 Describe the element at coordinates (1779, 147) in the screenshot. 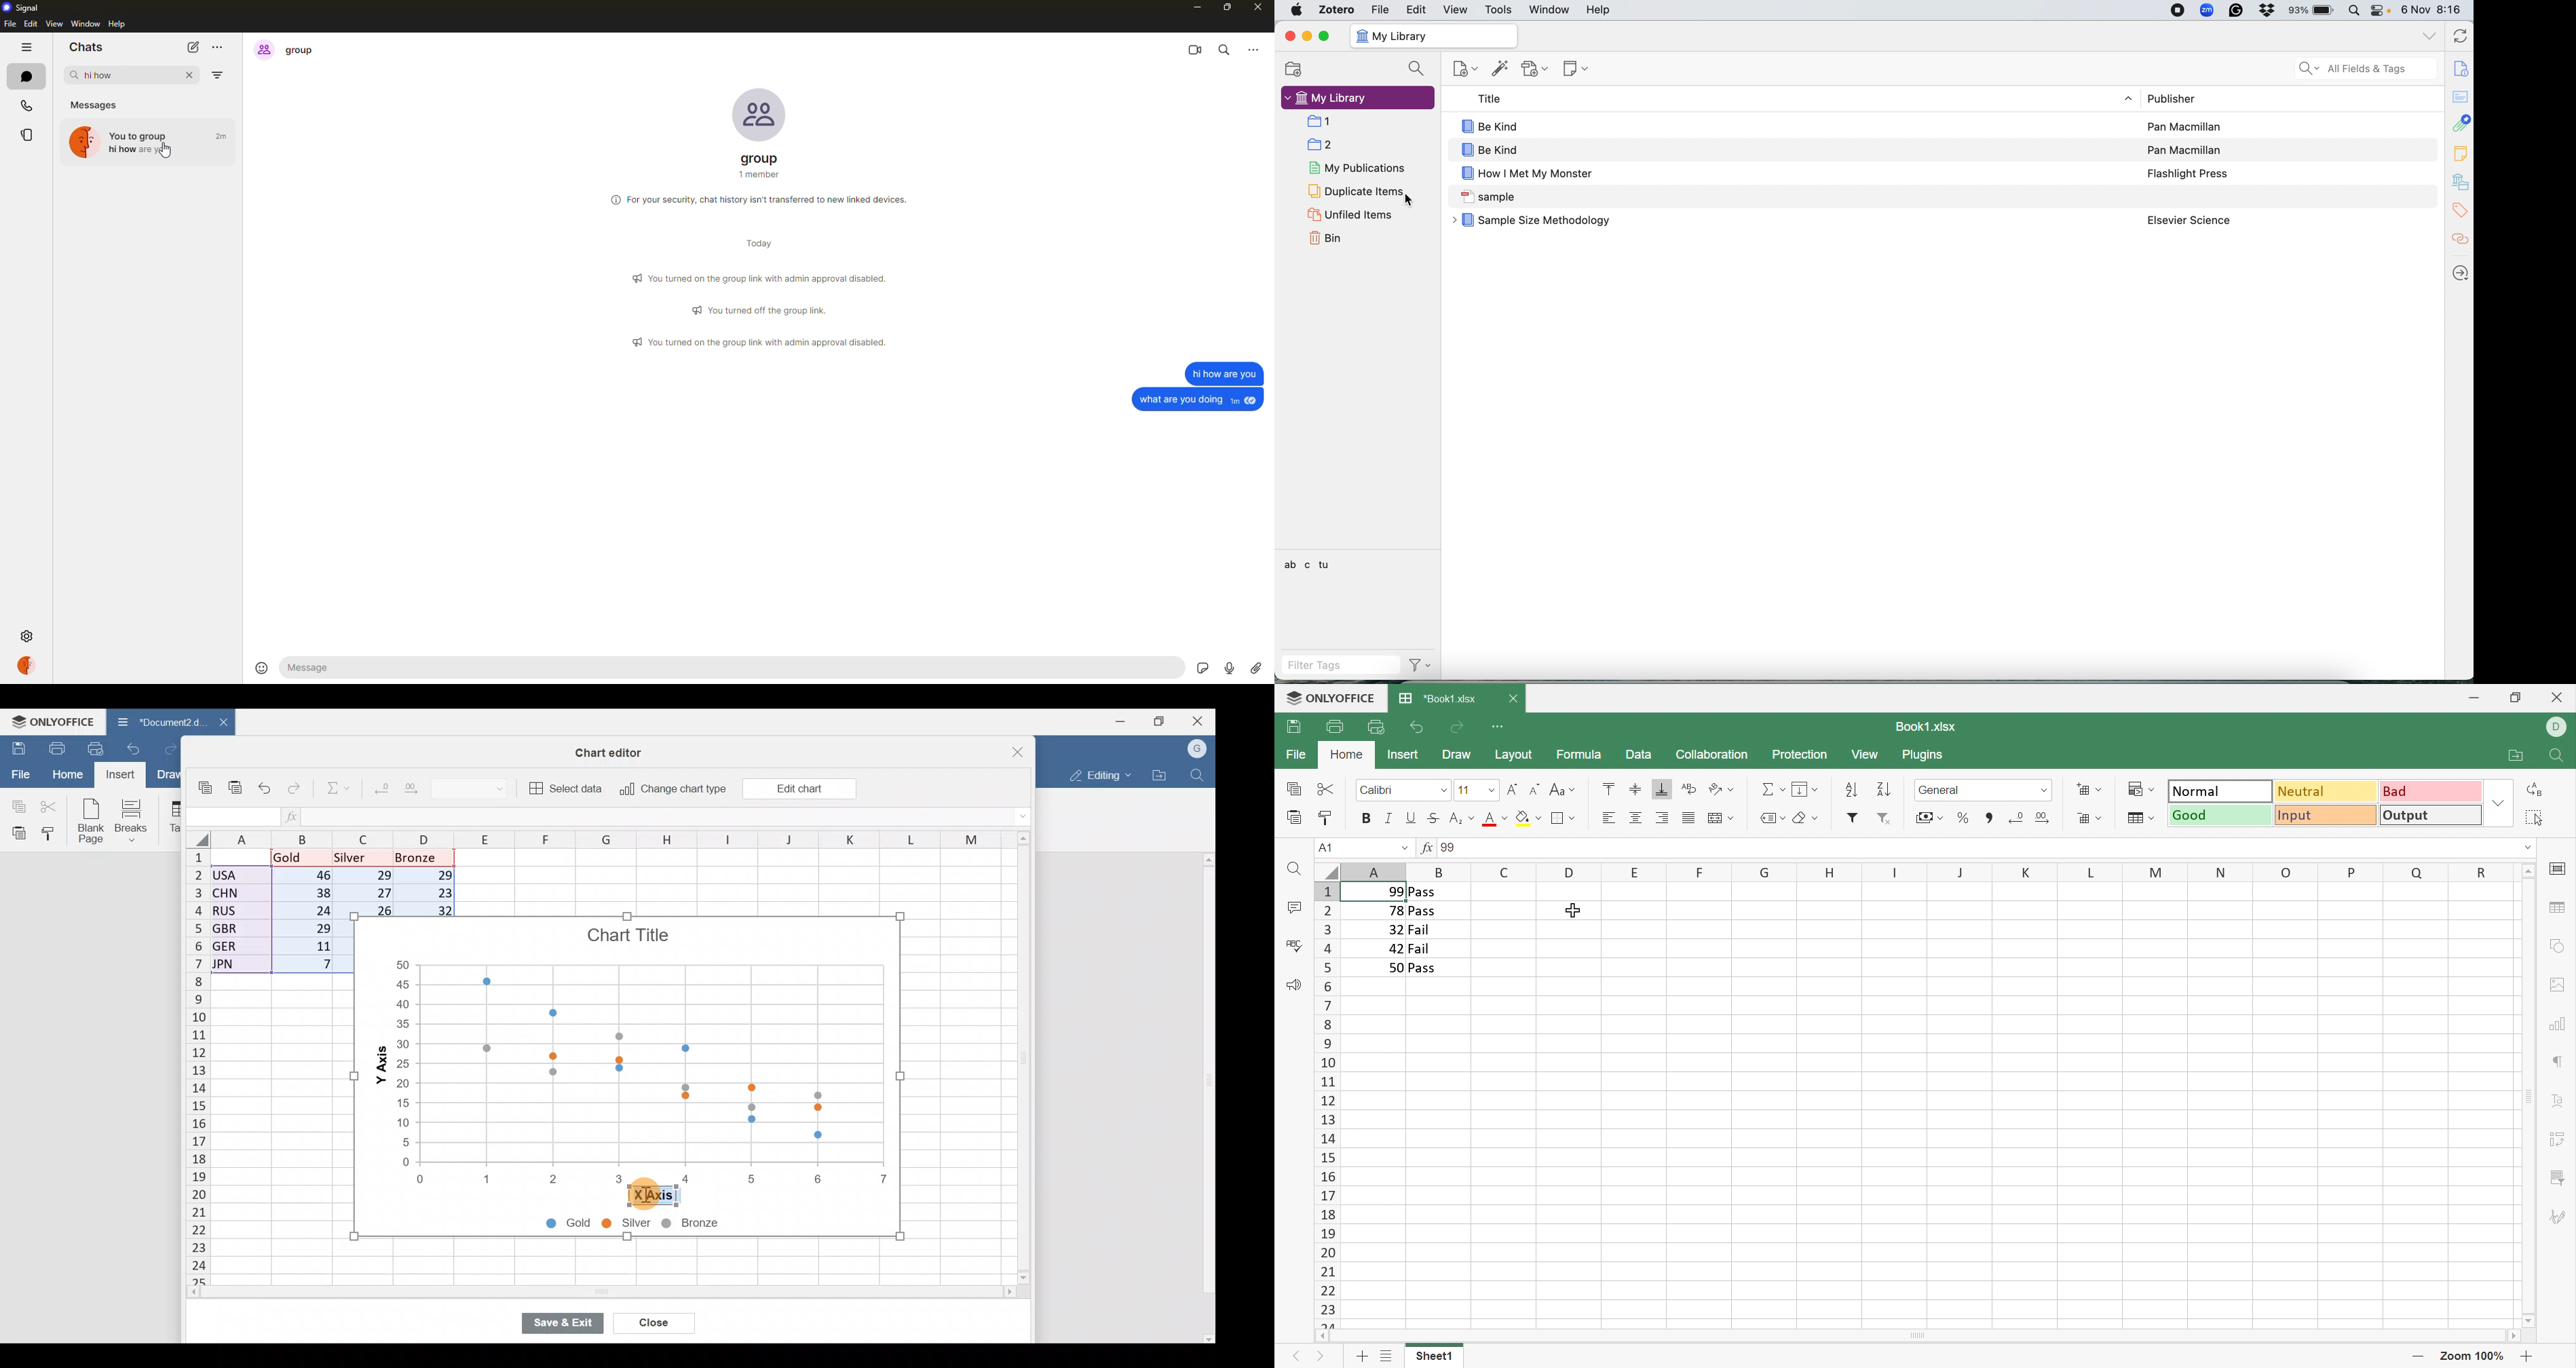

I see `Be Kind` at that location.